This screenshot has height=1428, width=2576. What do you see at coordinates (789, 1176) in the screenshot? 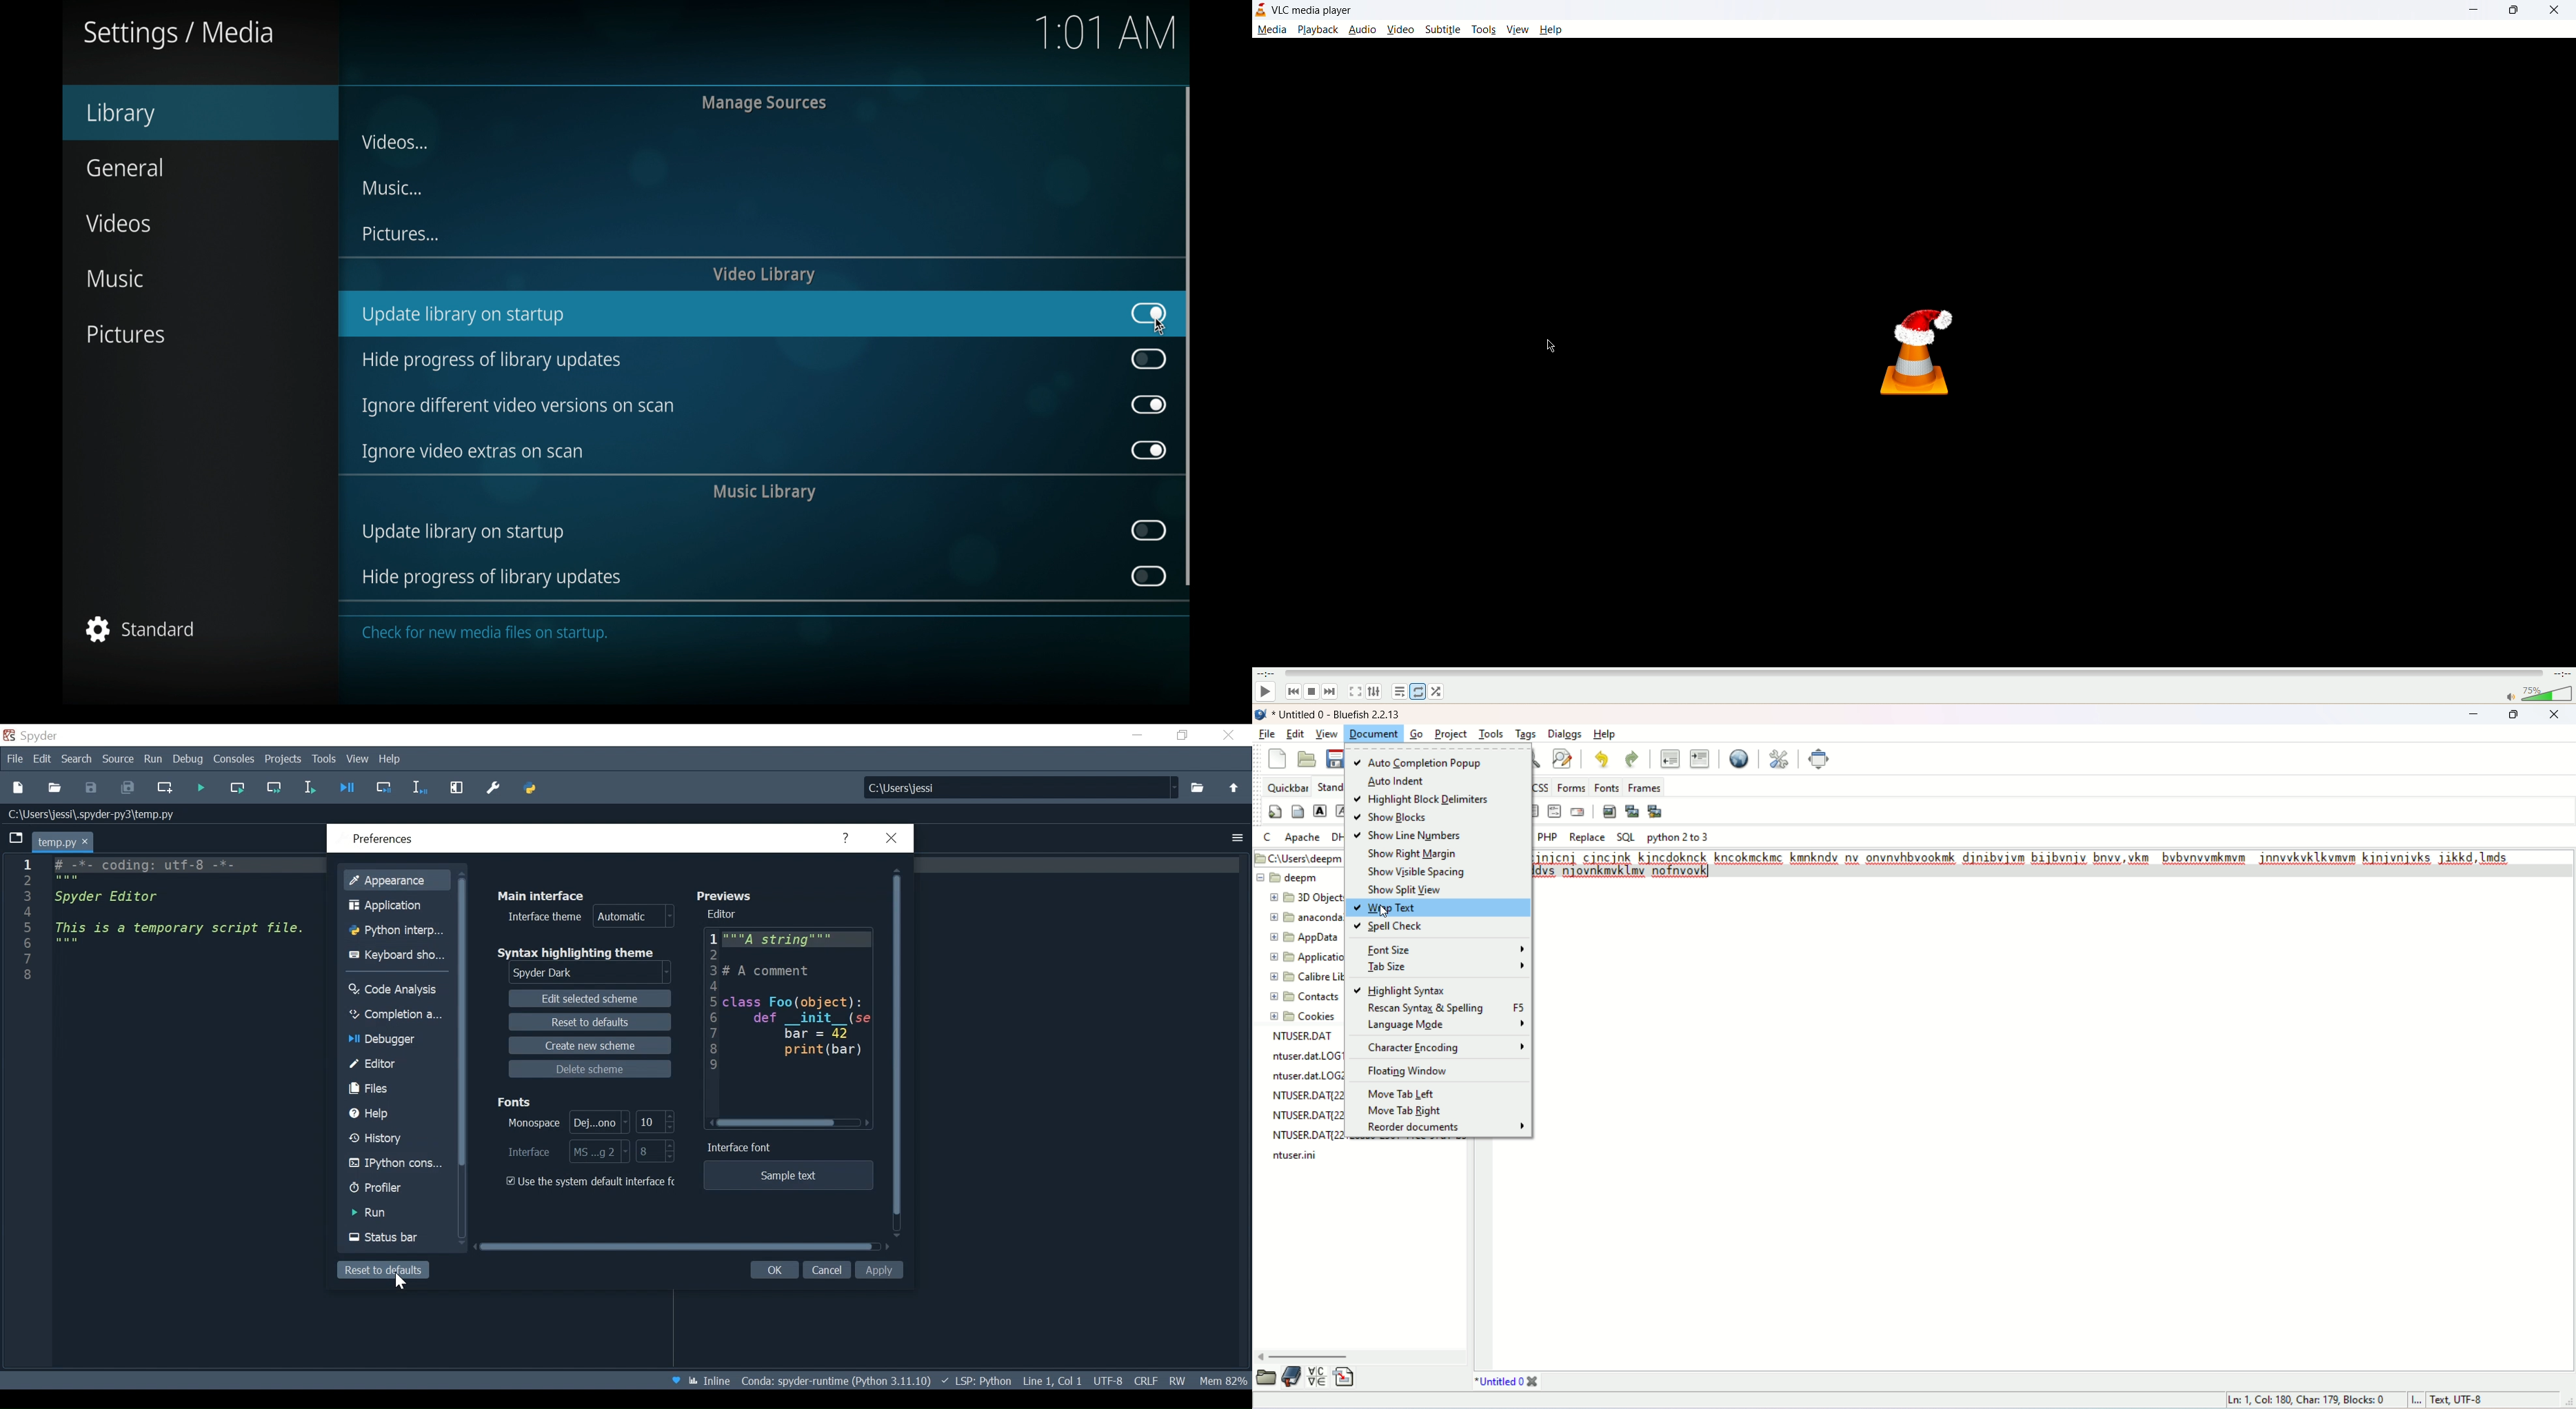
I see `Sample text` at bounding box center [789, 1176].